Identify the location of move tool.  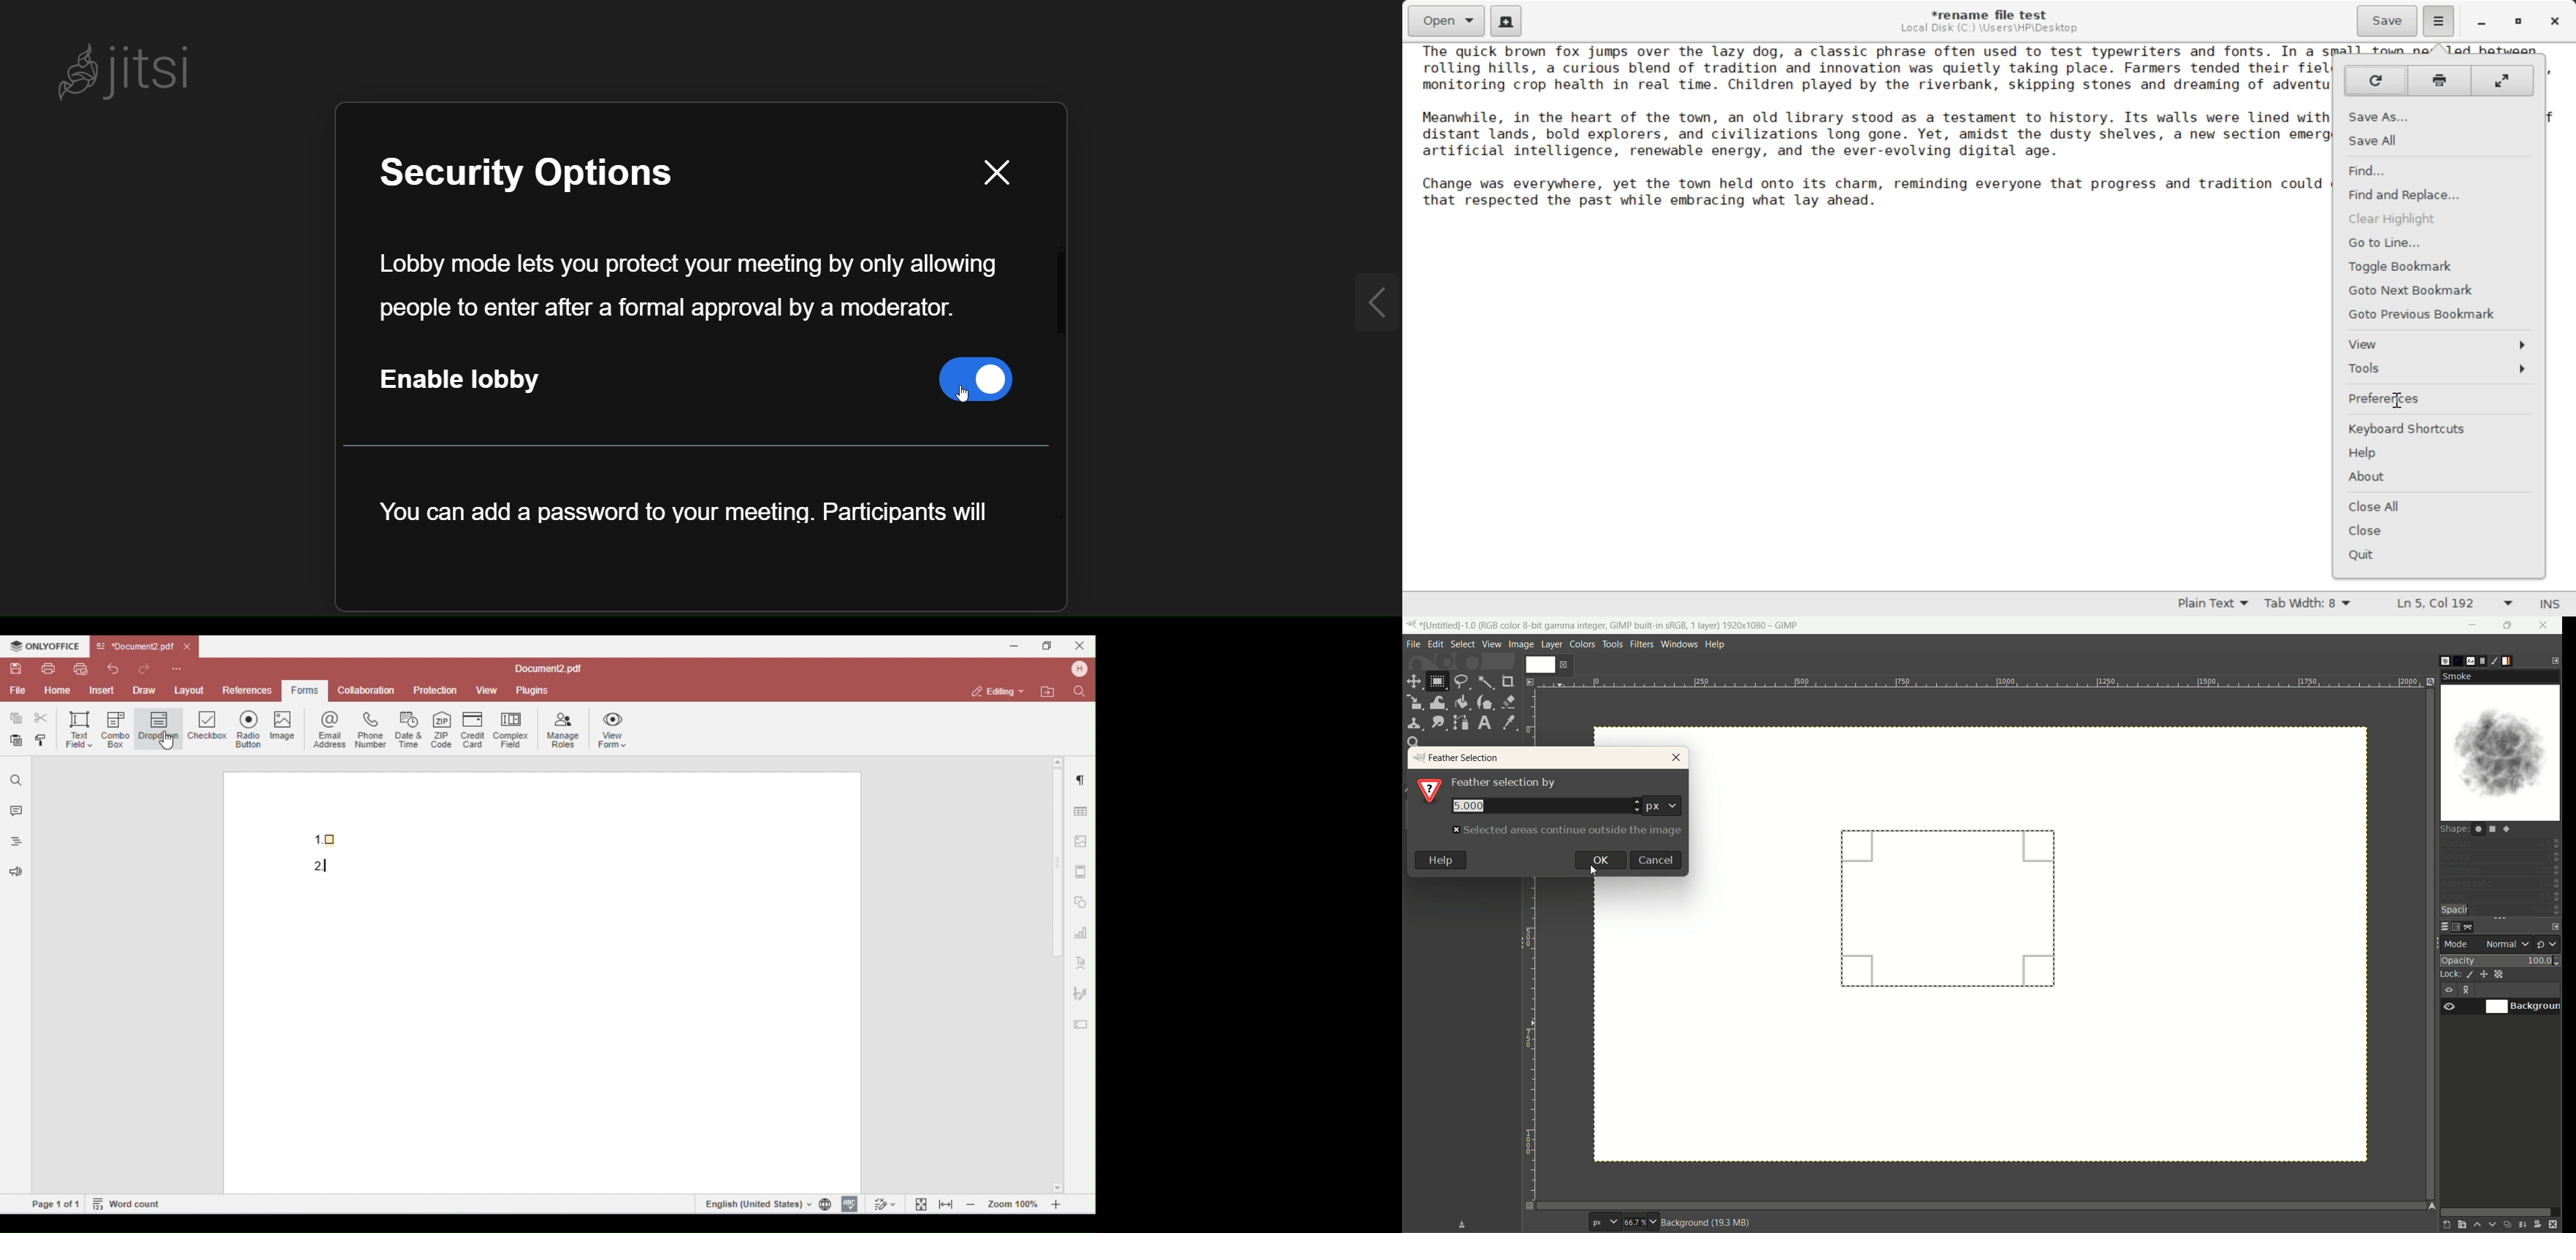
(1413, 681).